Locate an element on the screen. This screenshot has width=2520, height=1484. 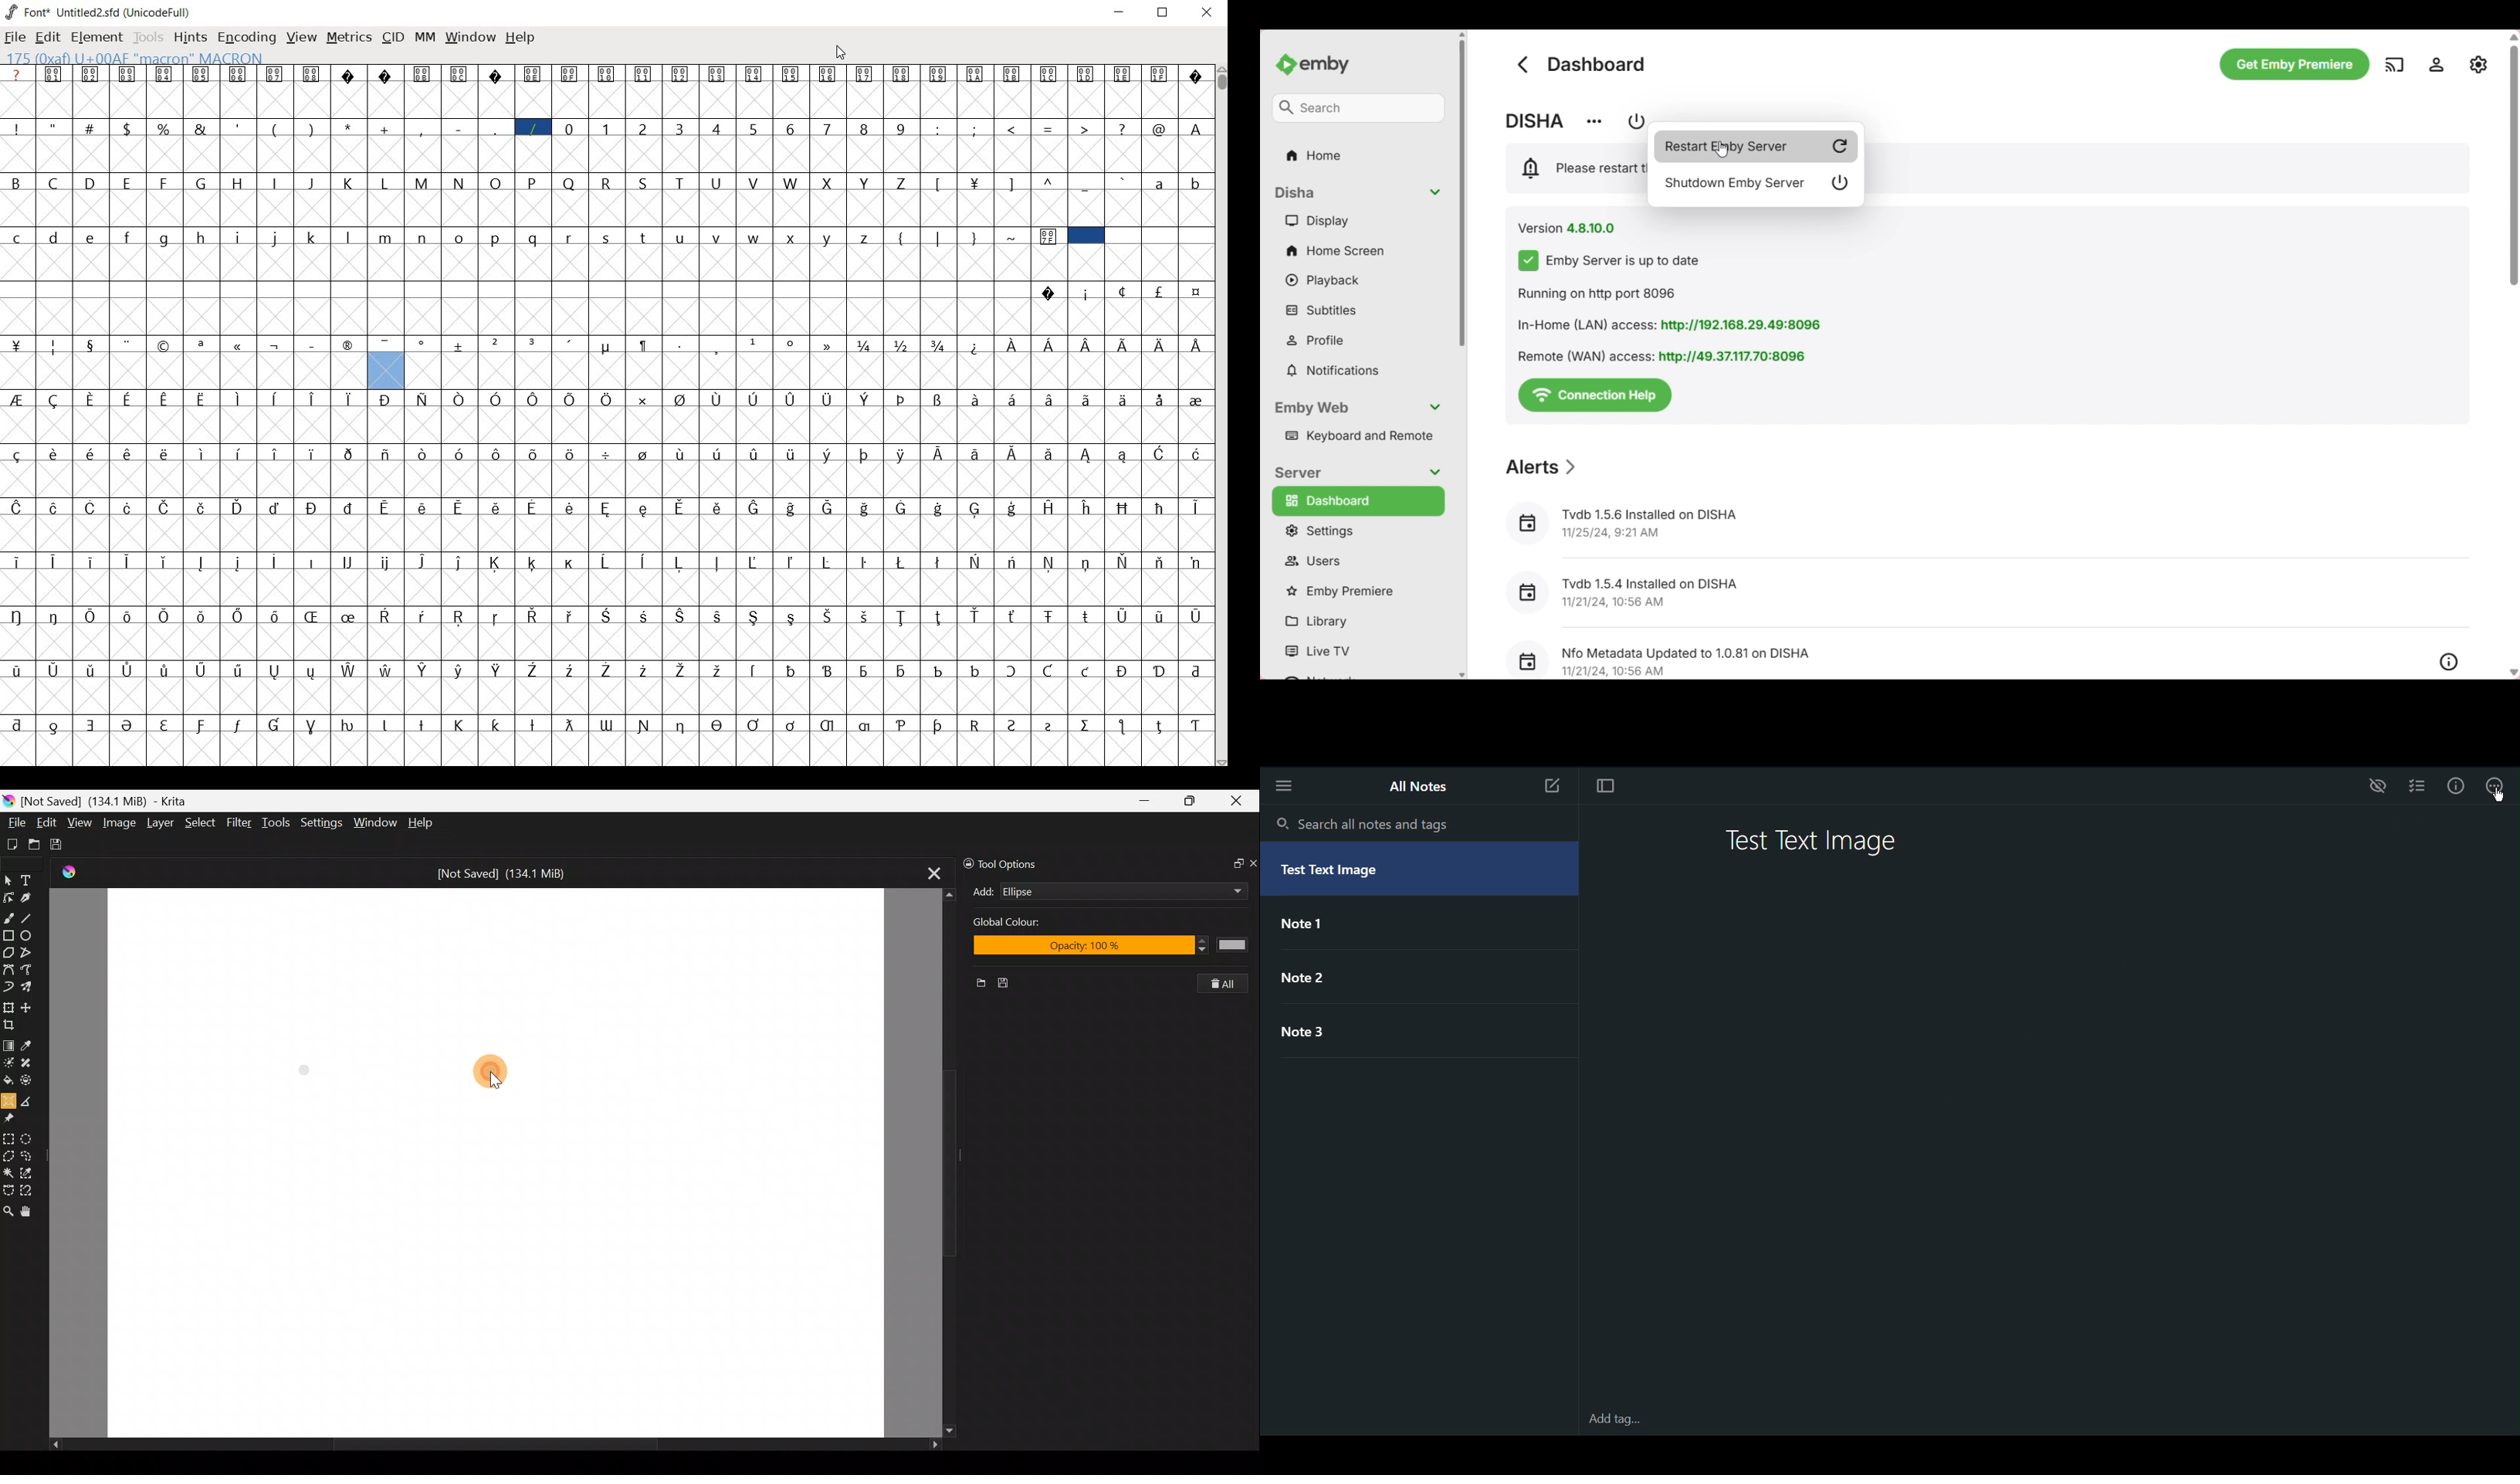
Symbol is located at coordinates (17, 723).